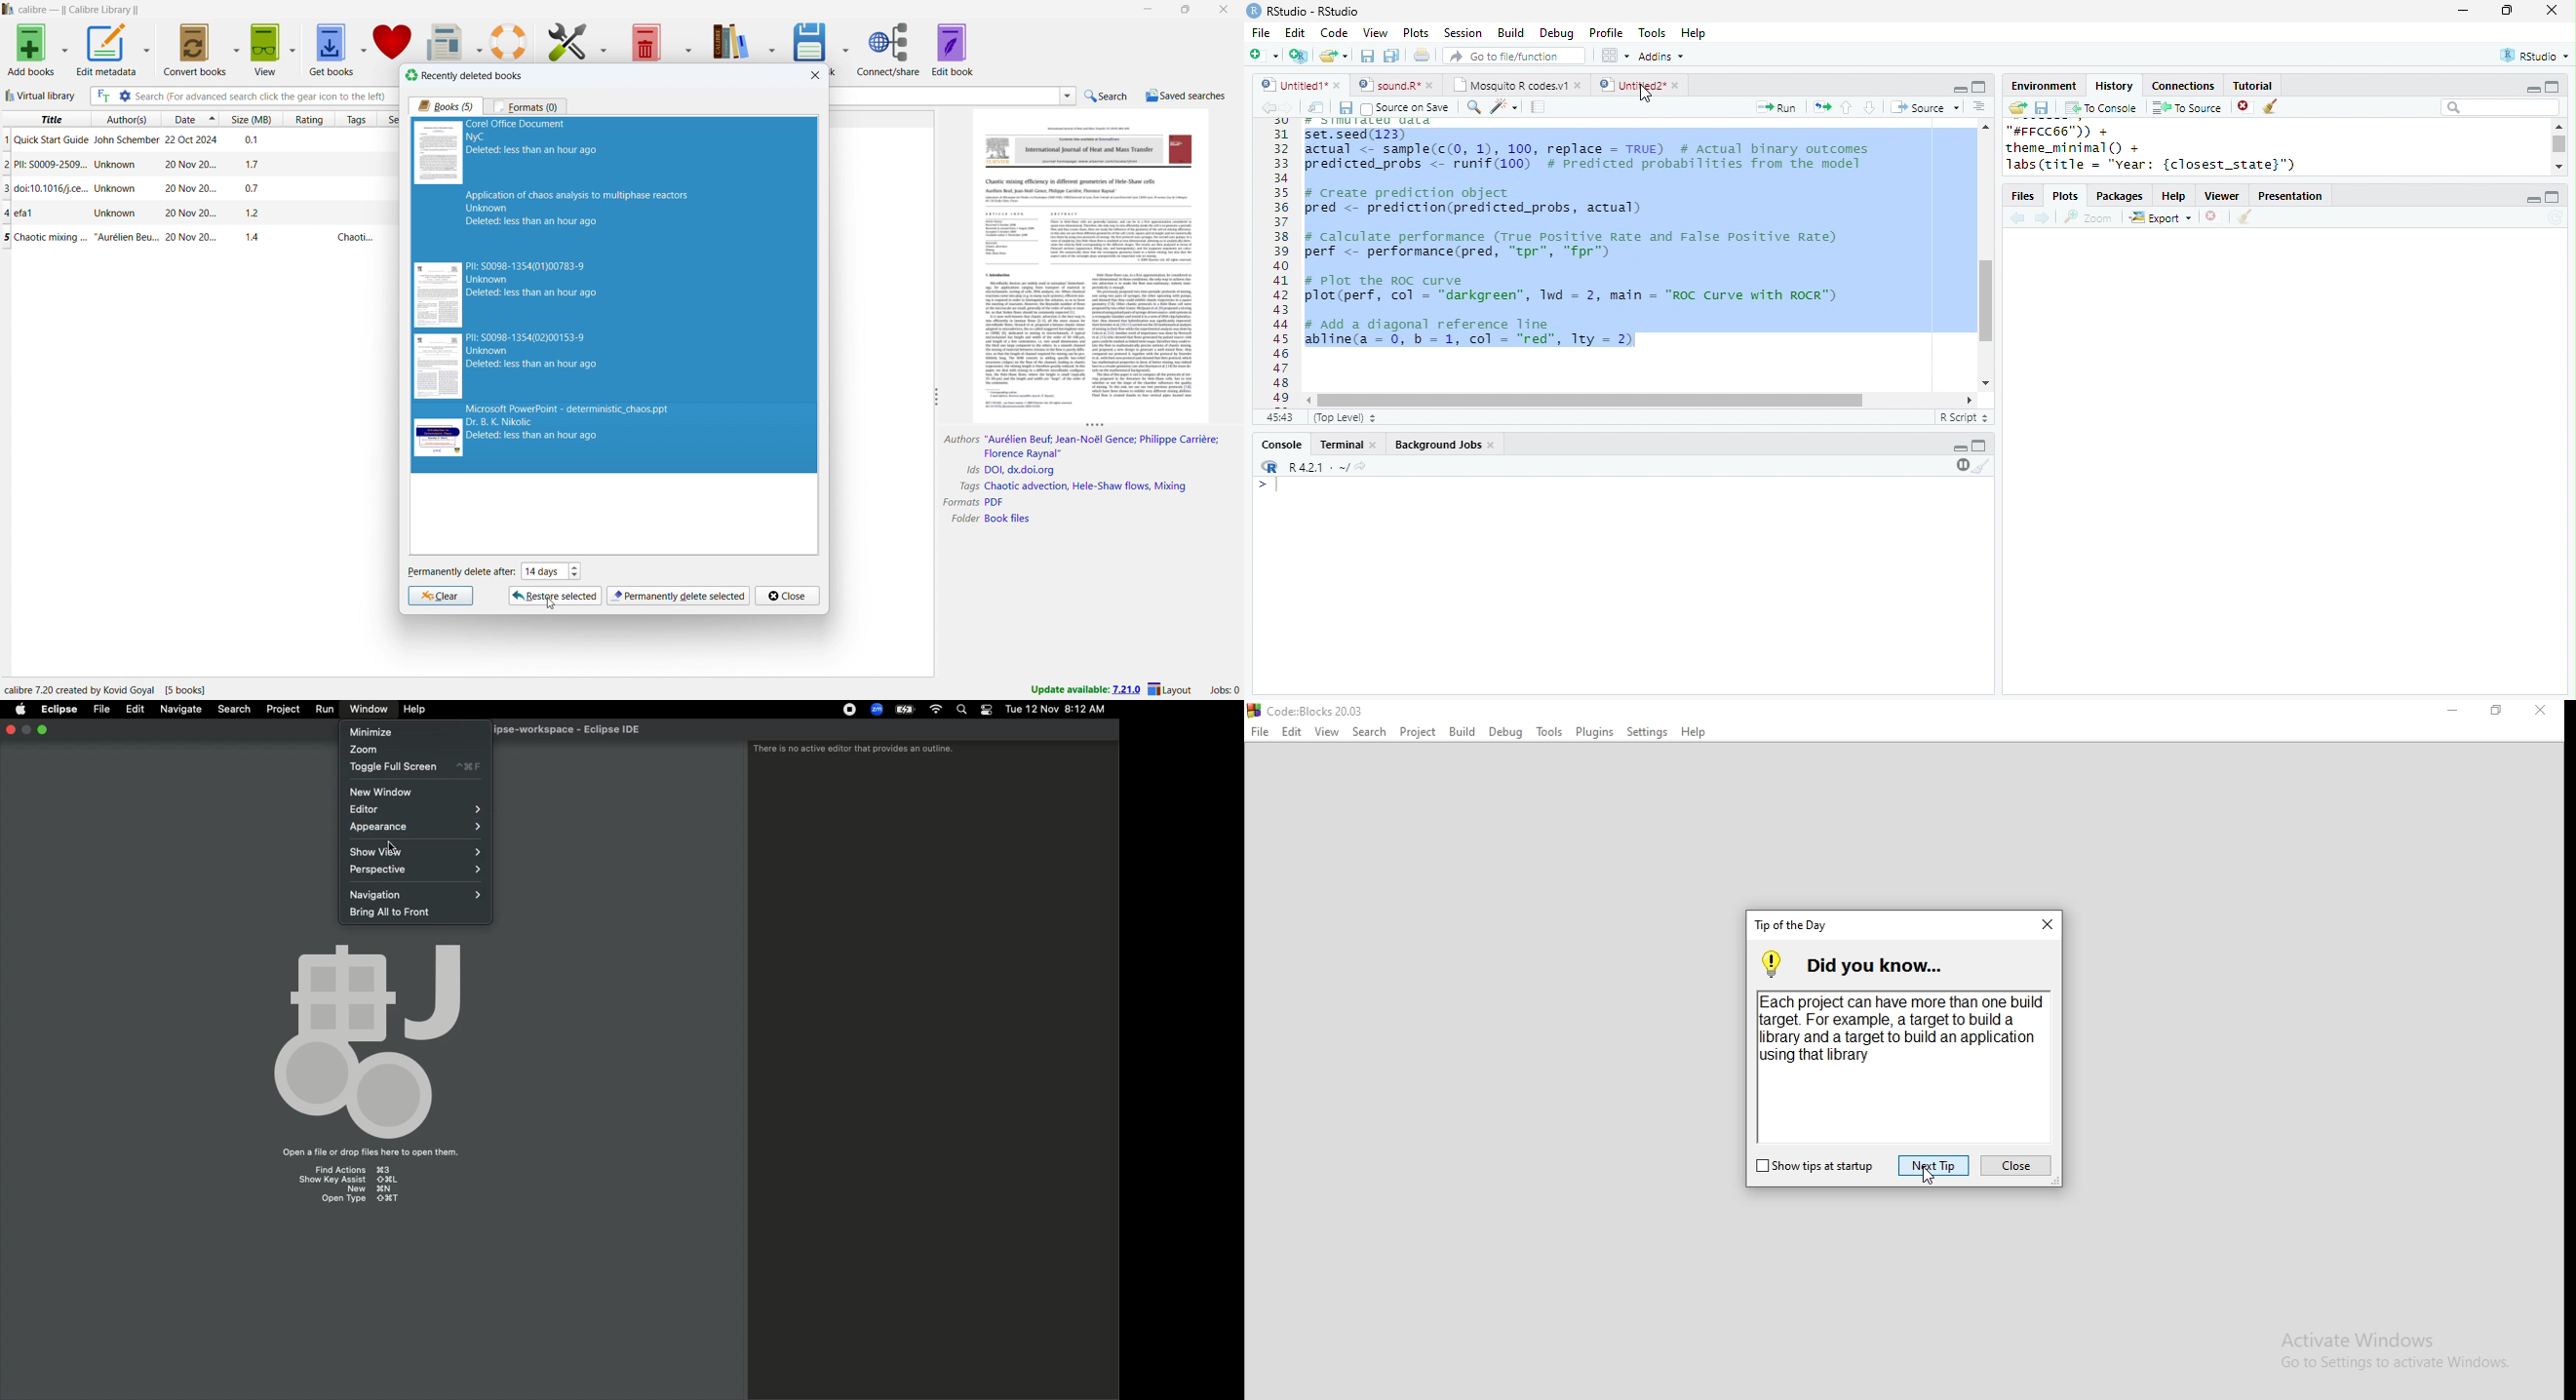 This screenshot has height=1400, width=2576. I want to click on Source on Save, so click(1403, 108).